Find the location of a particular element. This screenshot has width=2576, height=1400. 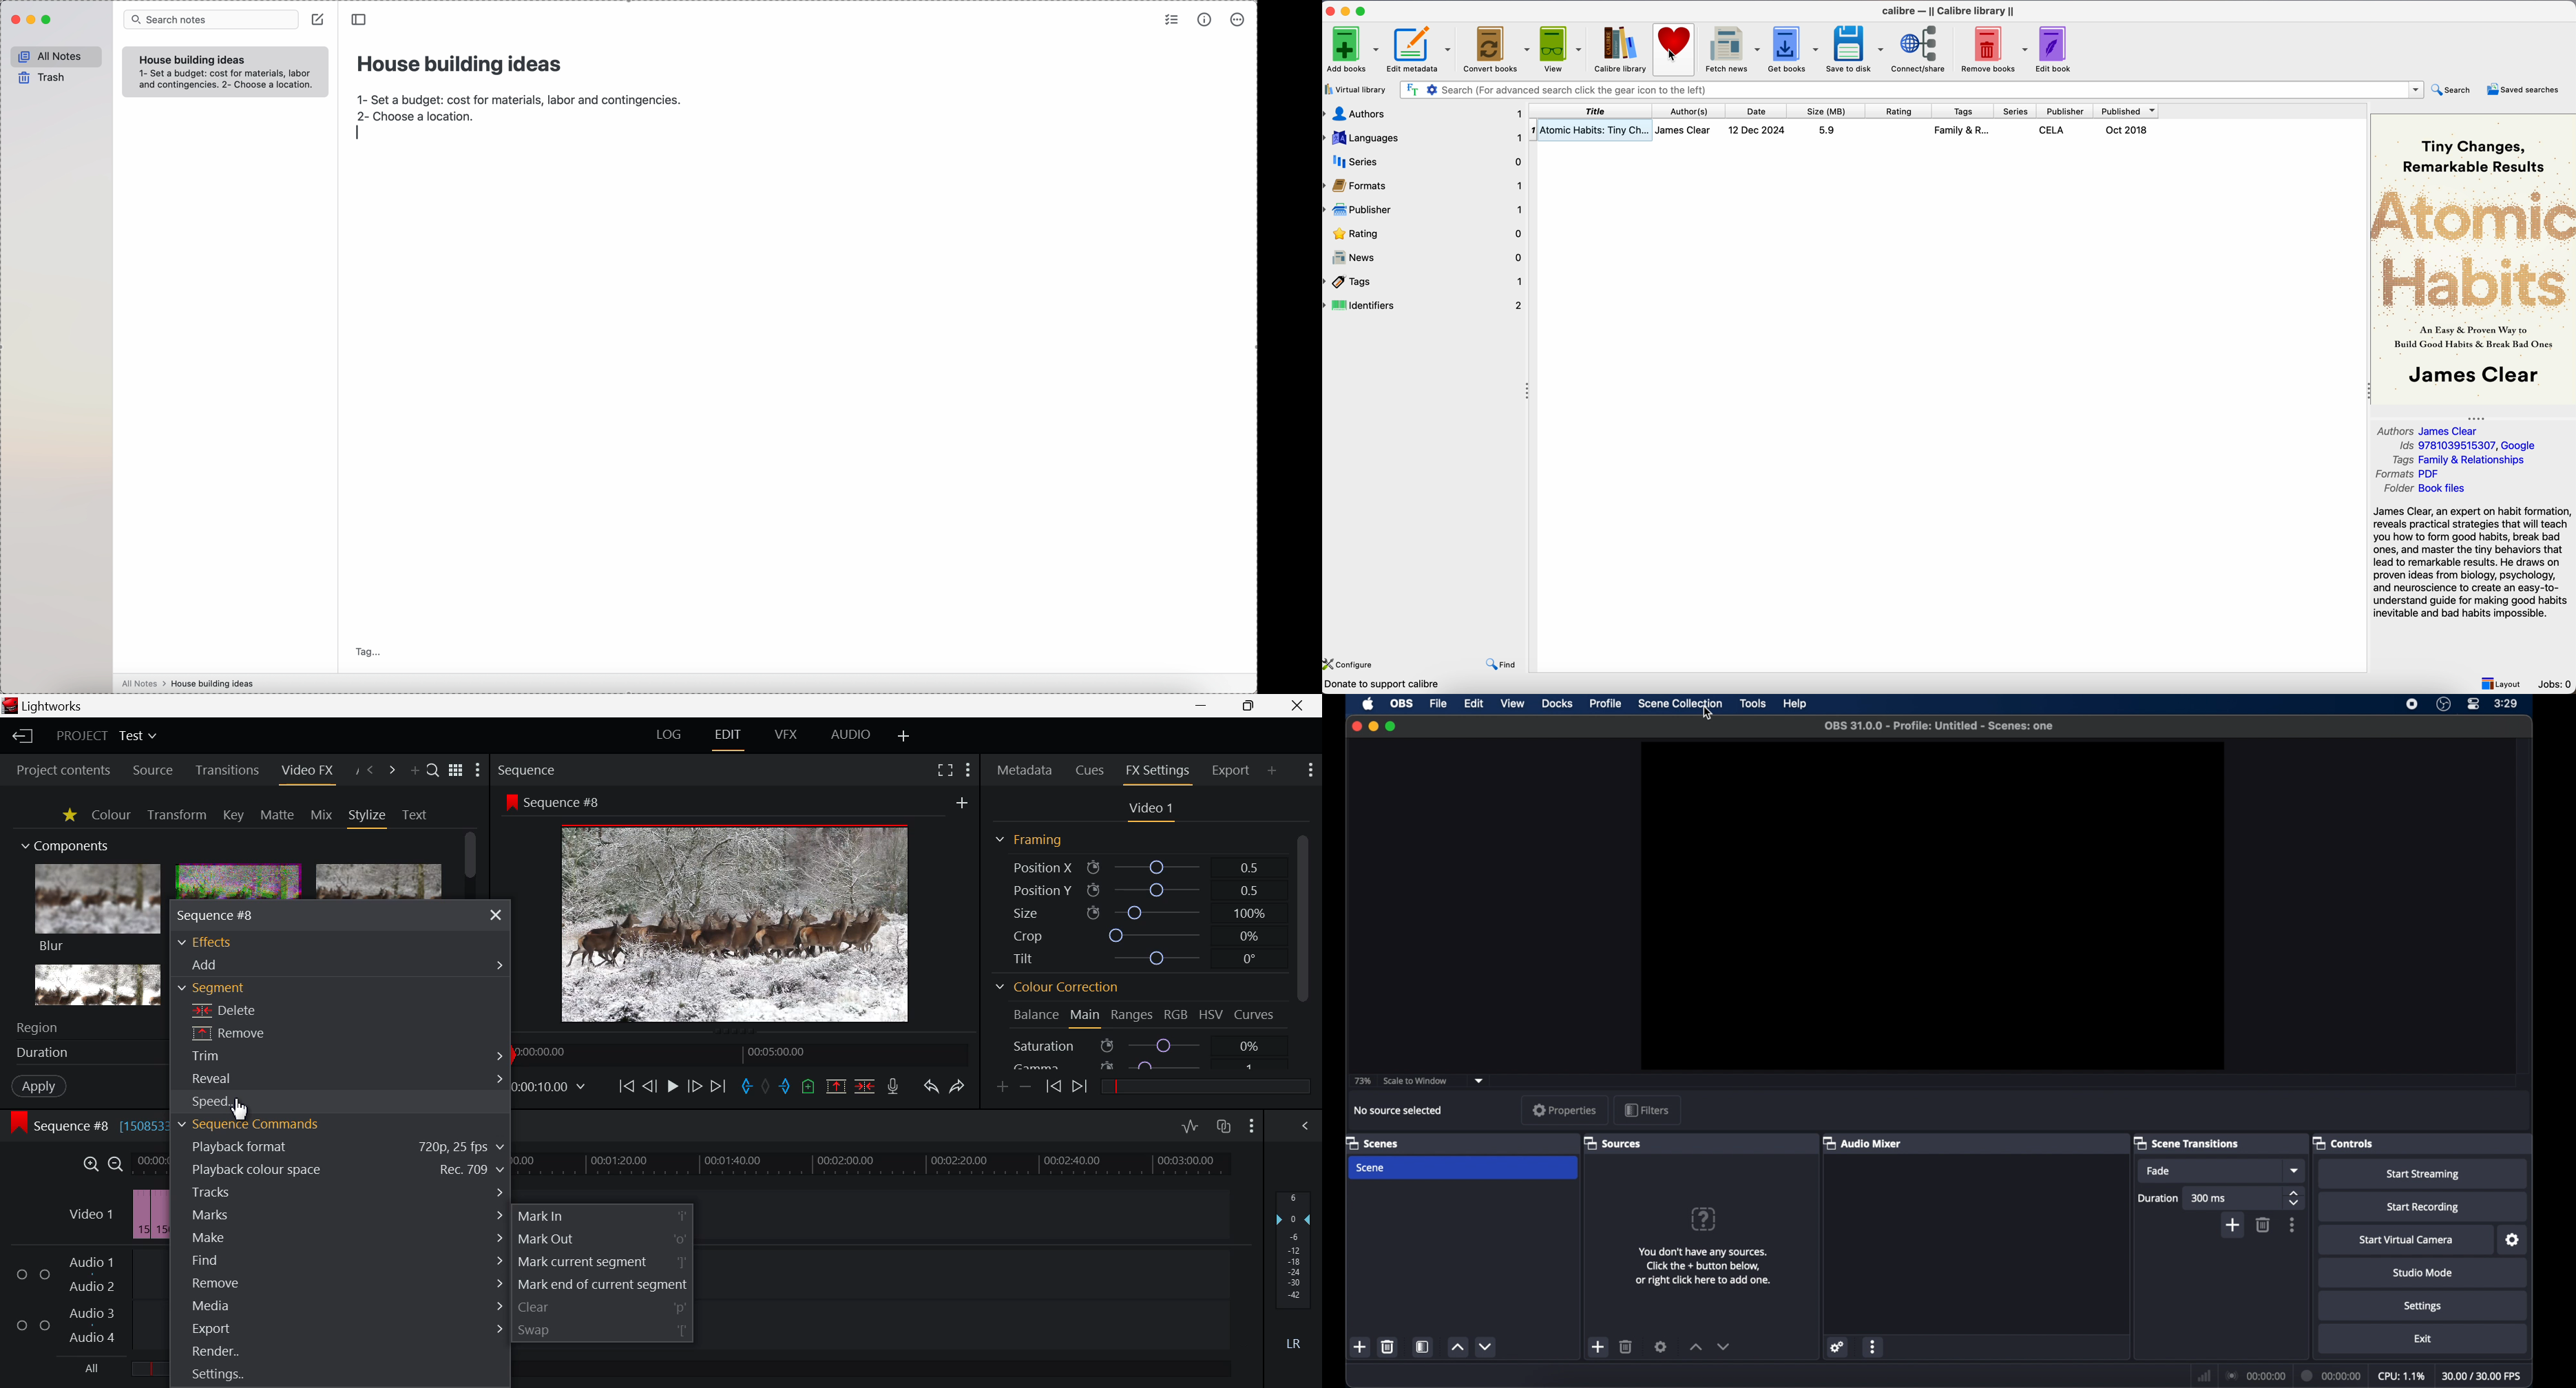

check list is located at coordinates (1171, 21).